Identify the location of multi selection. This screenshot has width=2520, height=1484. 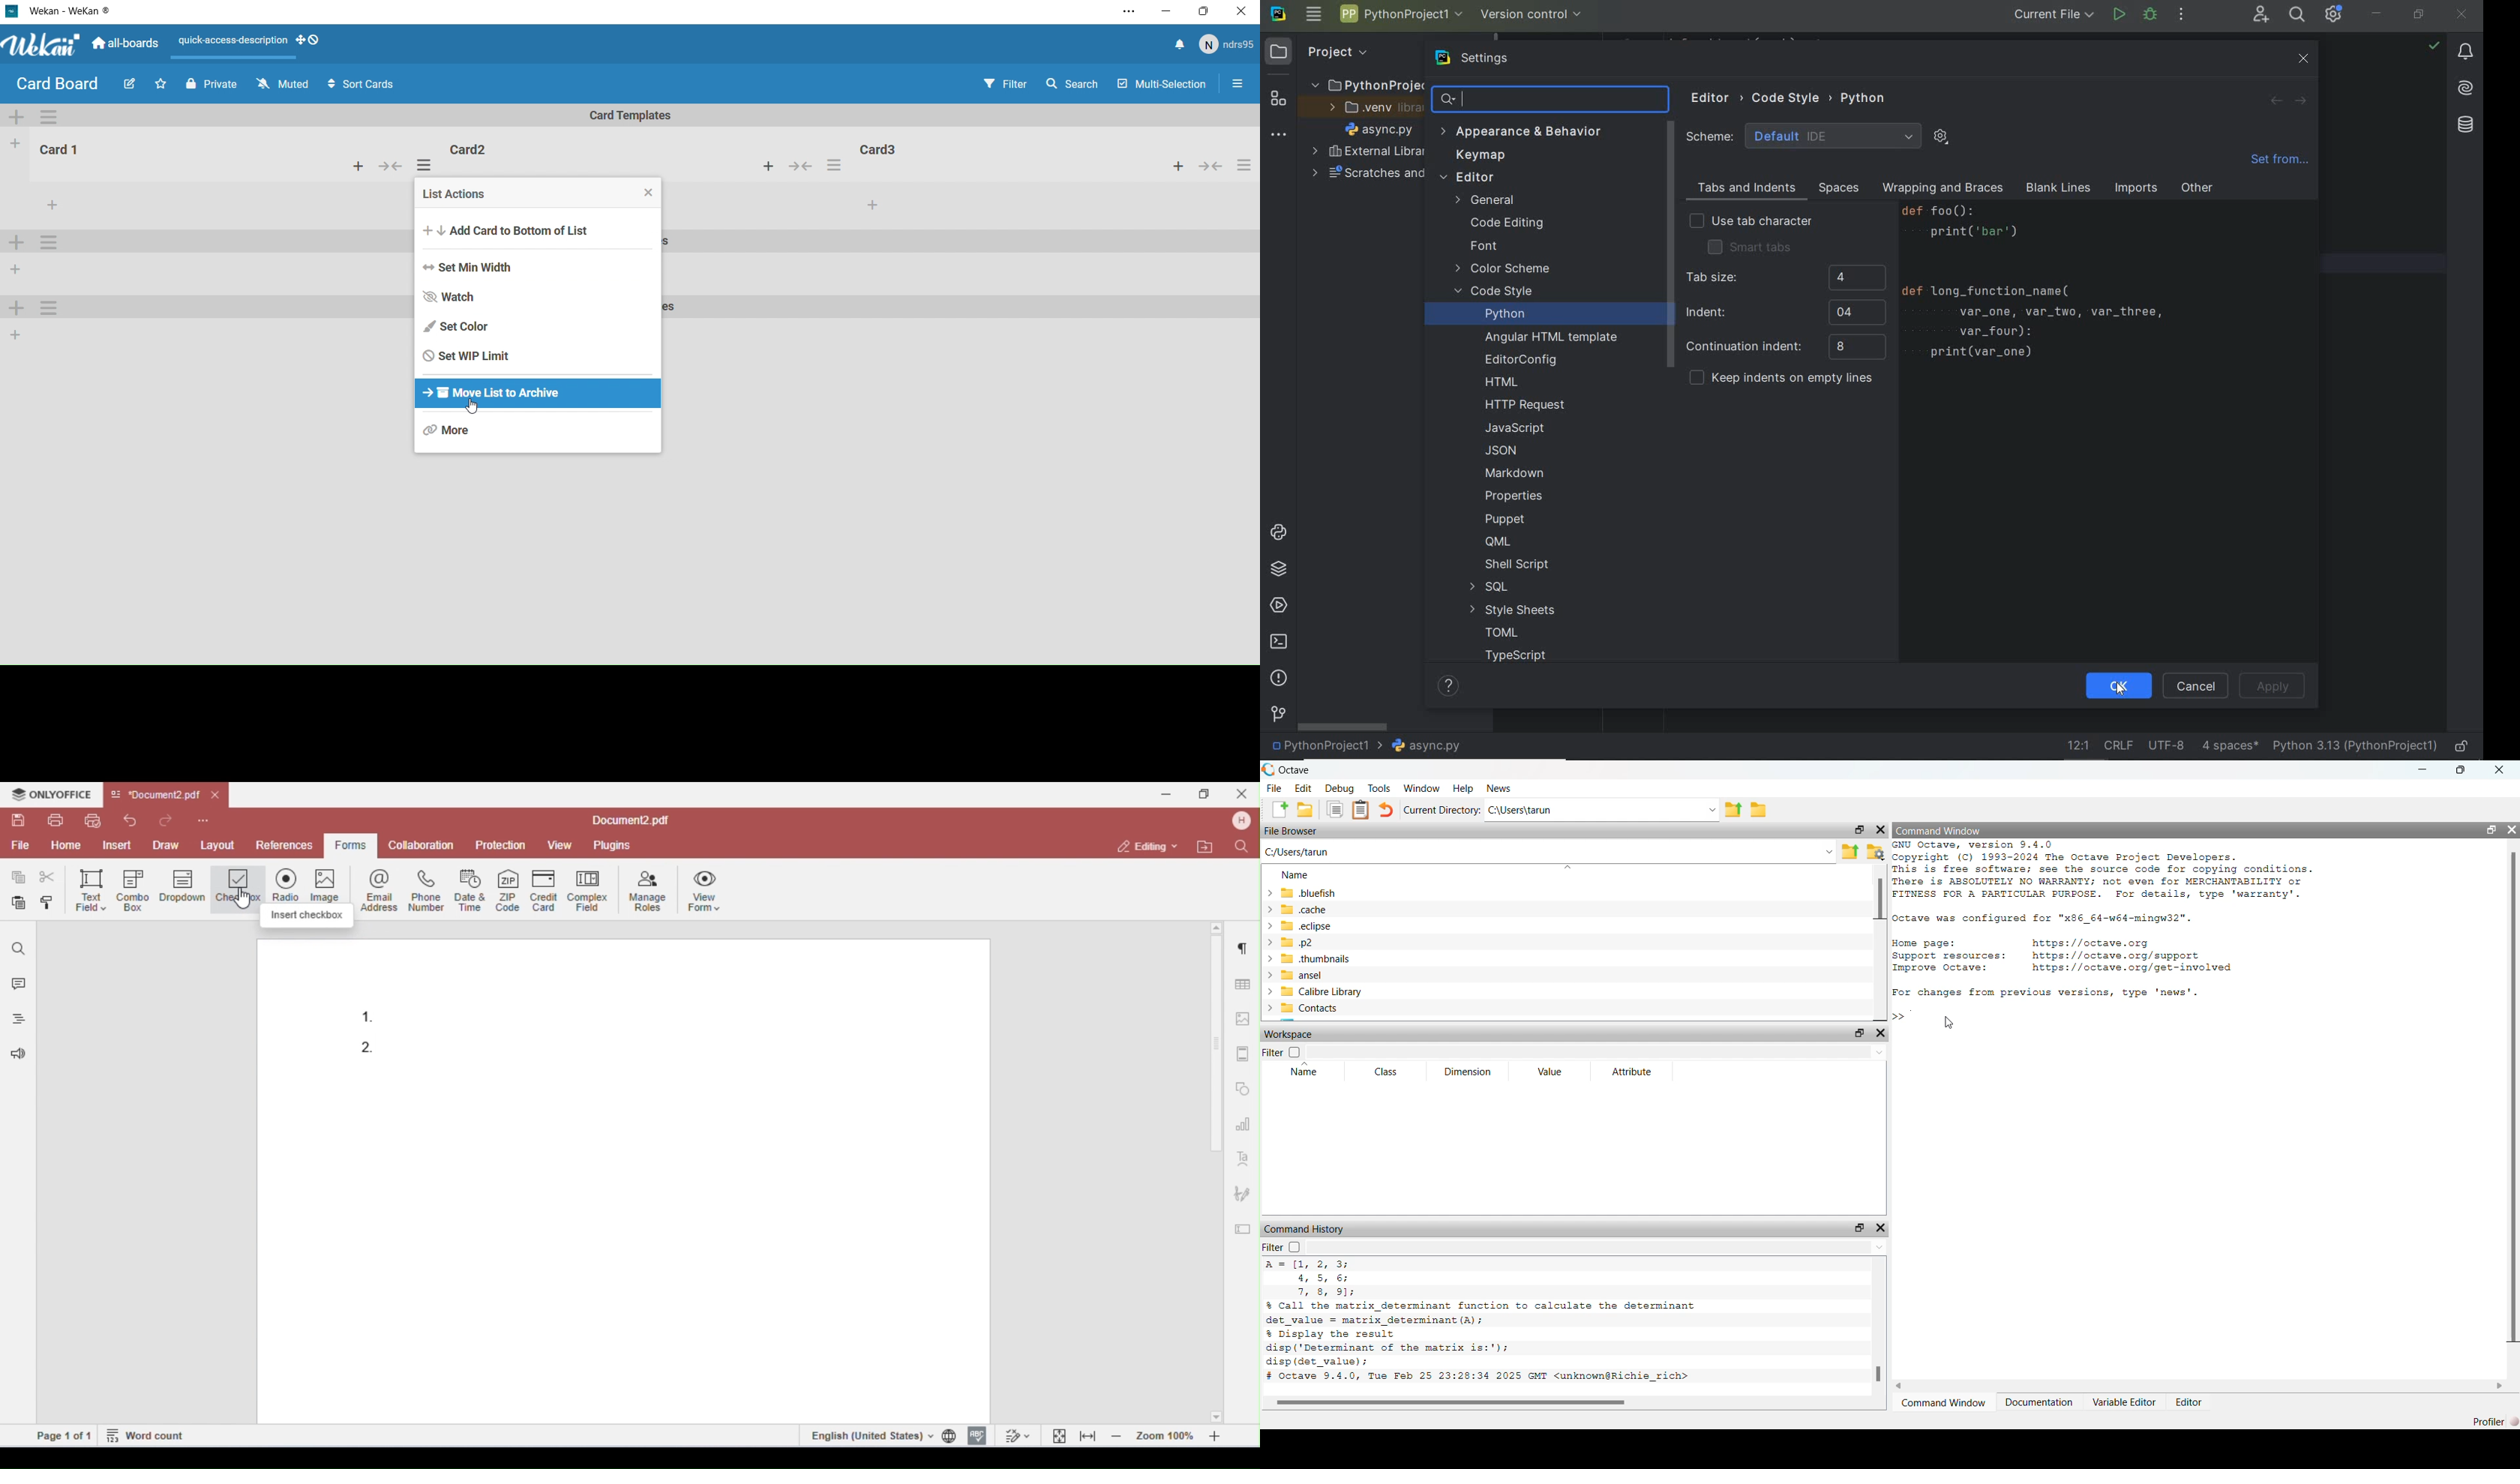
(1163, 85).